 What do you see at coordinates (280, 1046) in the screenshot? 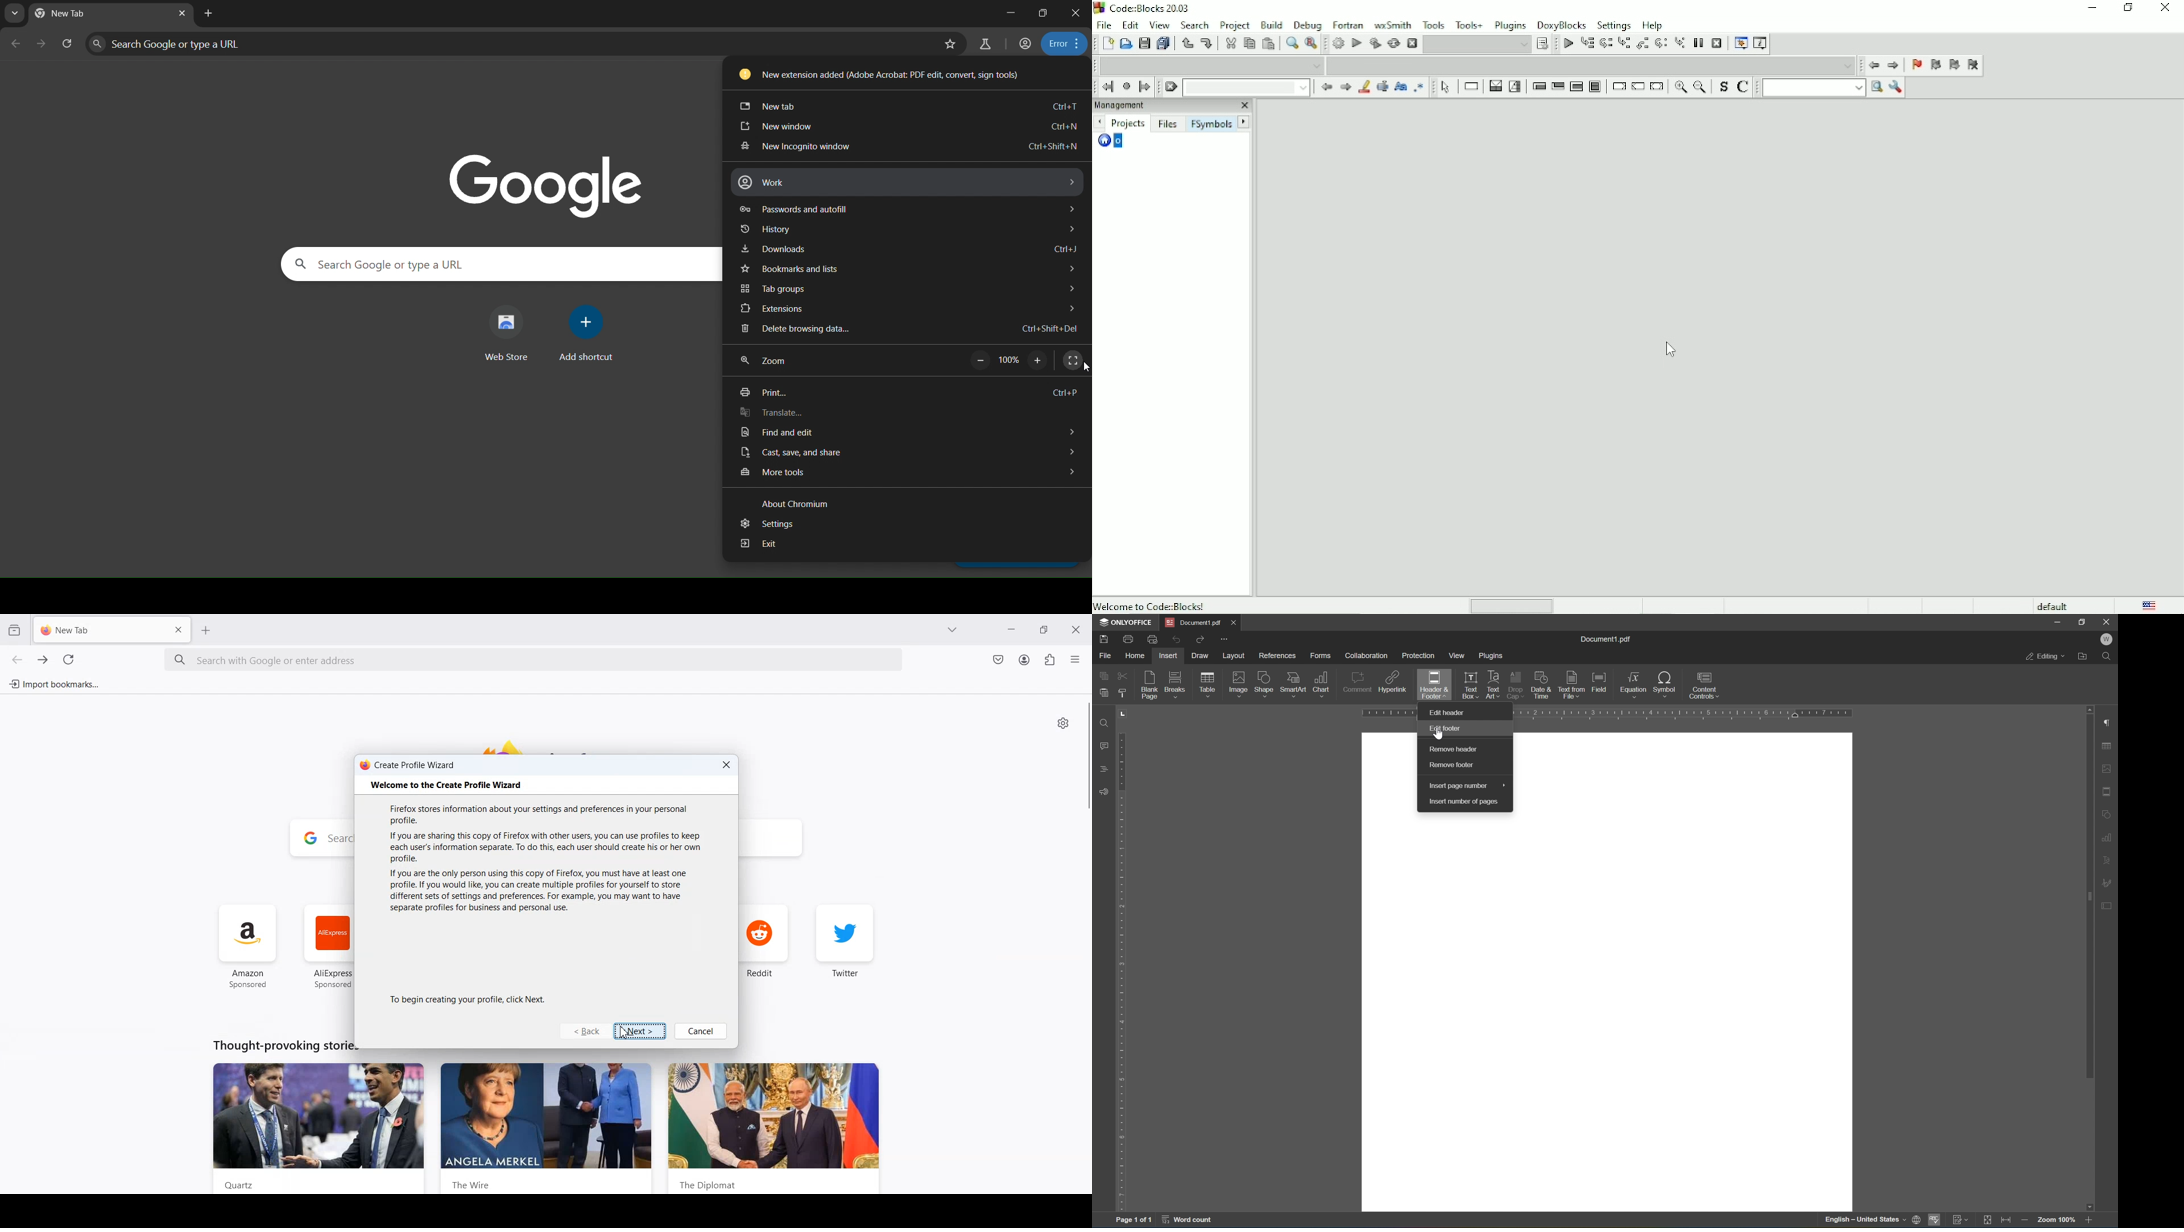
I see `Thought-provoking stories` at bounding box center [280, 1046].